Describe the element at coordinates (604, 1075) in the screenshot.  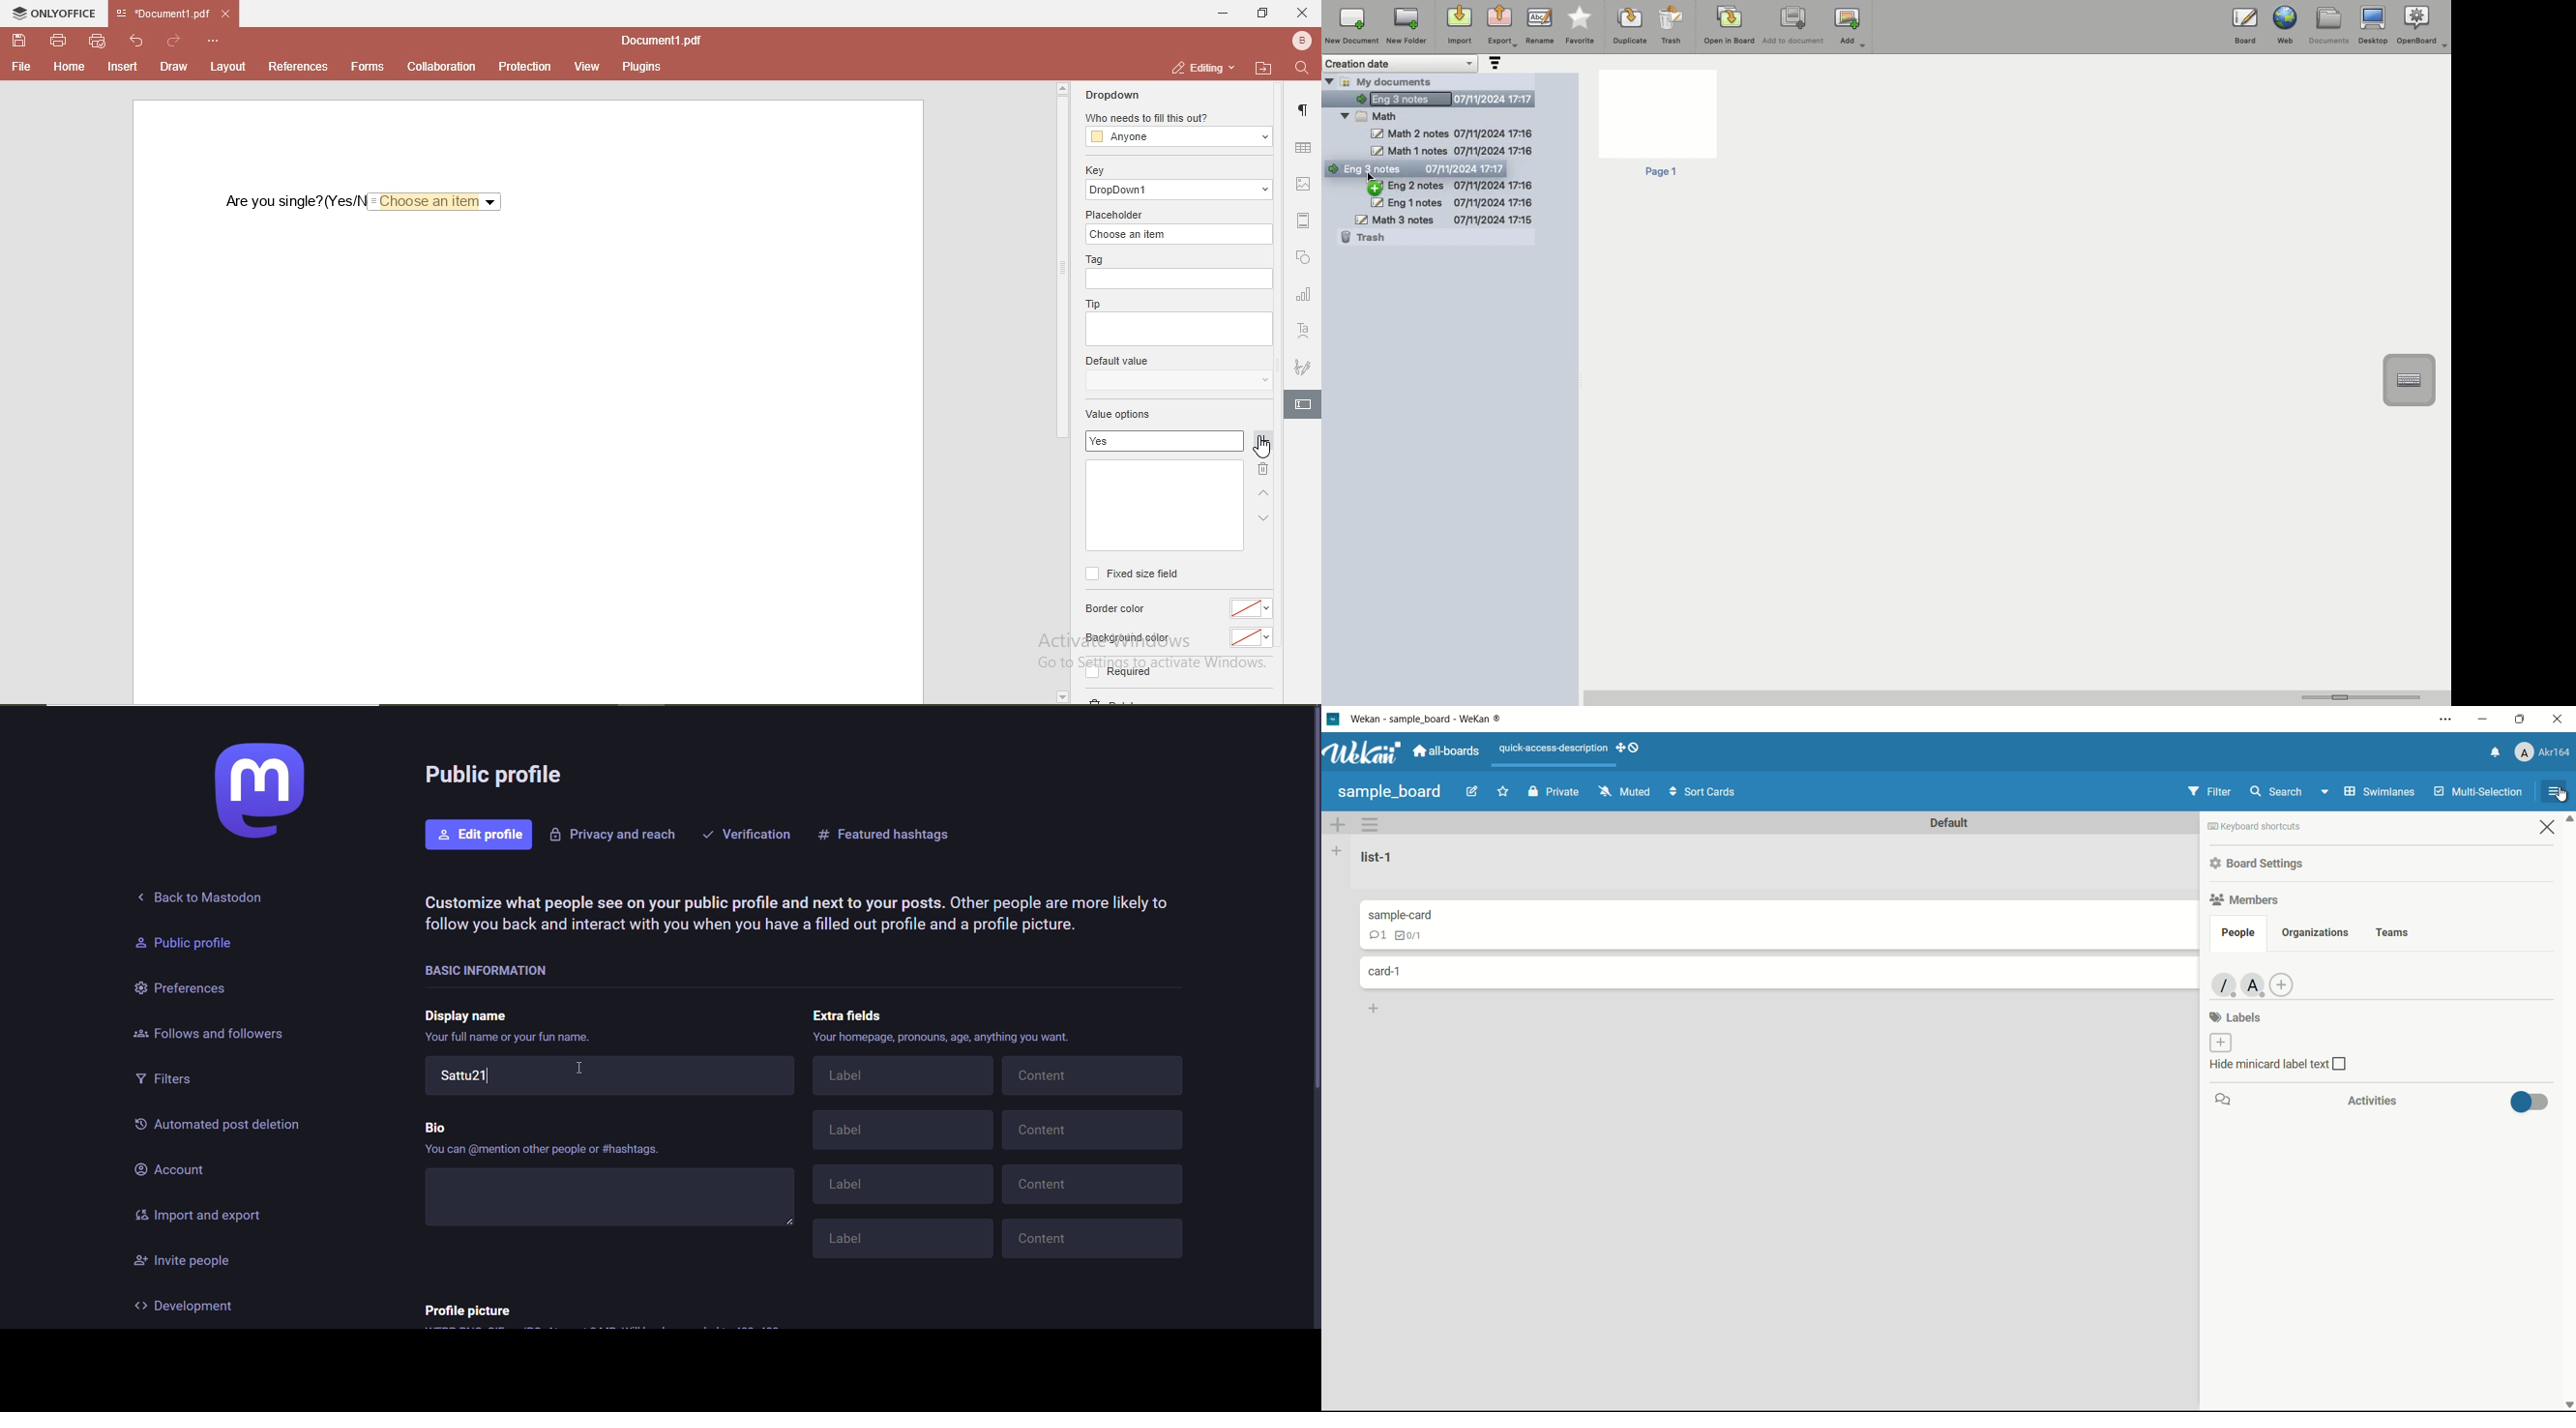
I see `Sattu21 ` at that location.